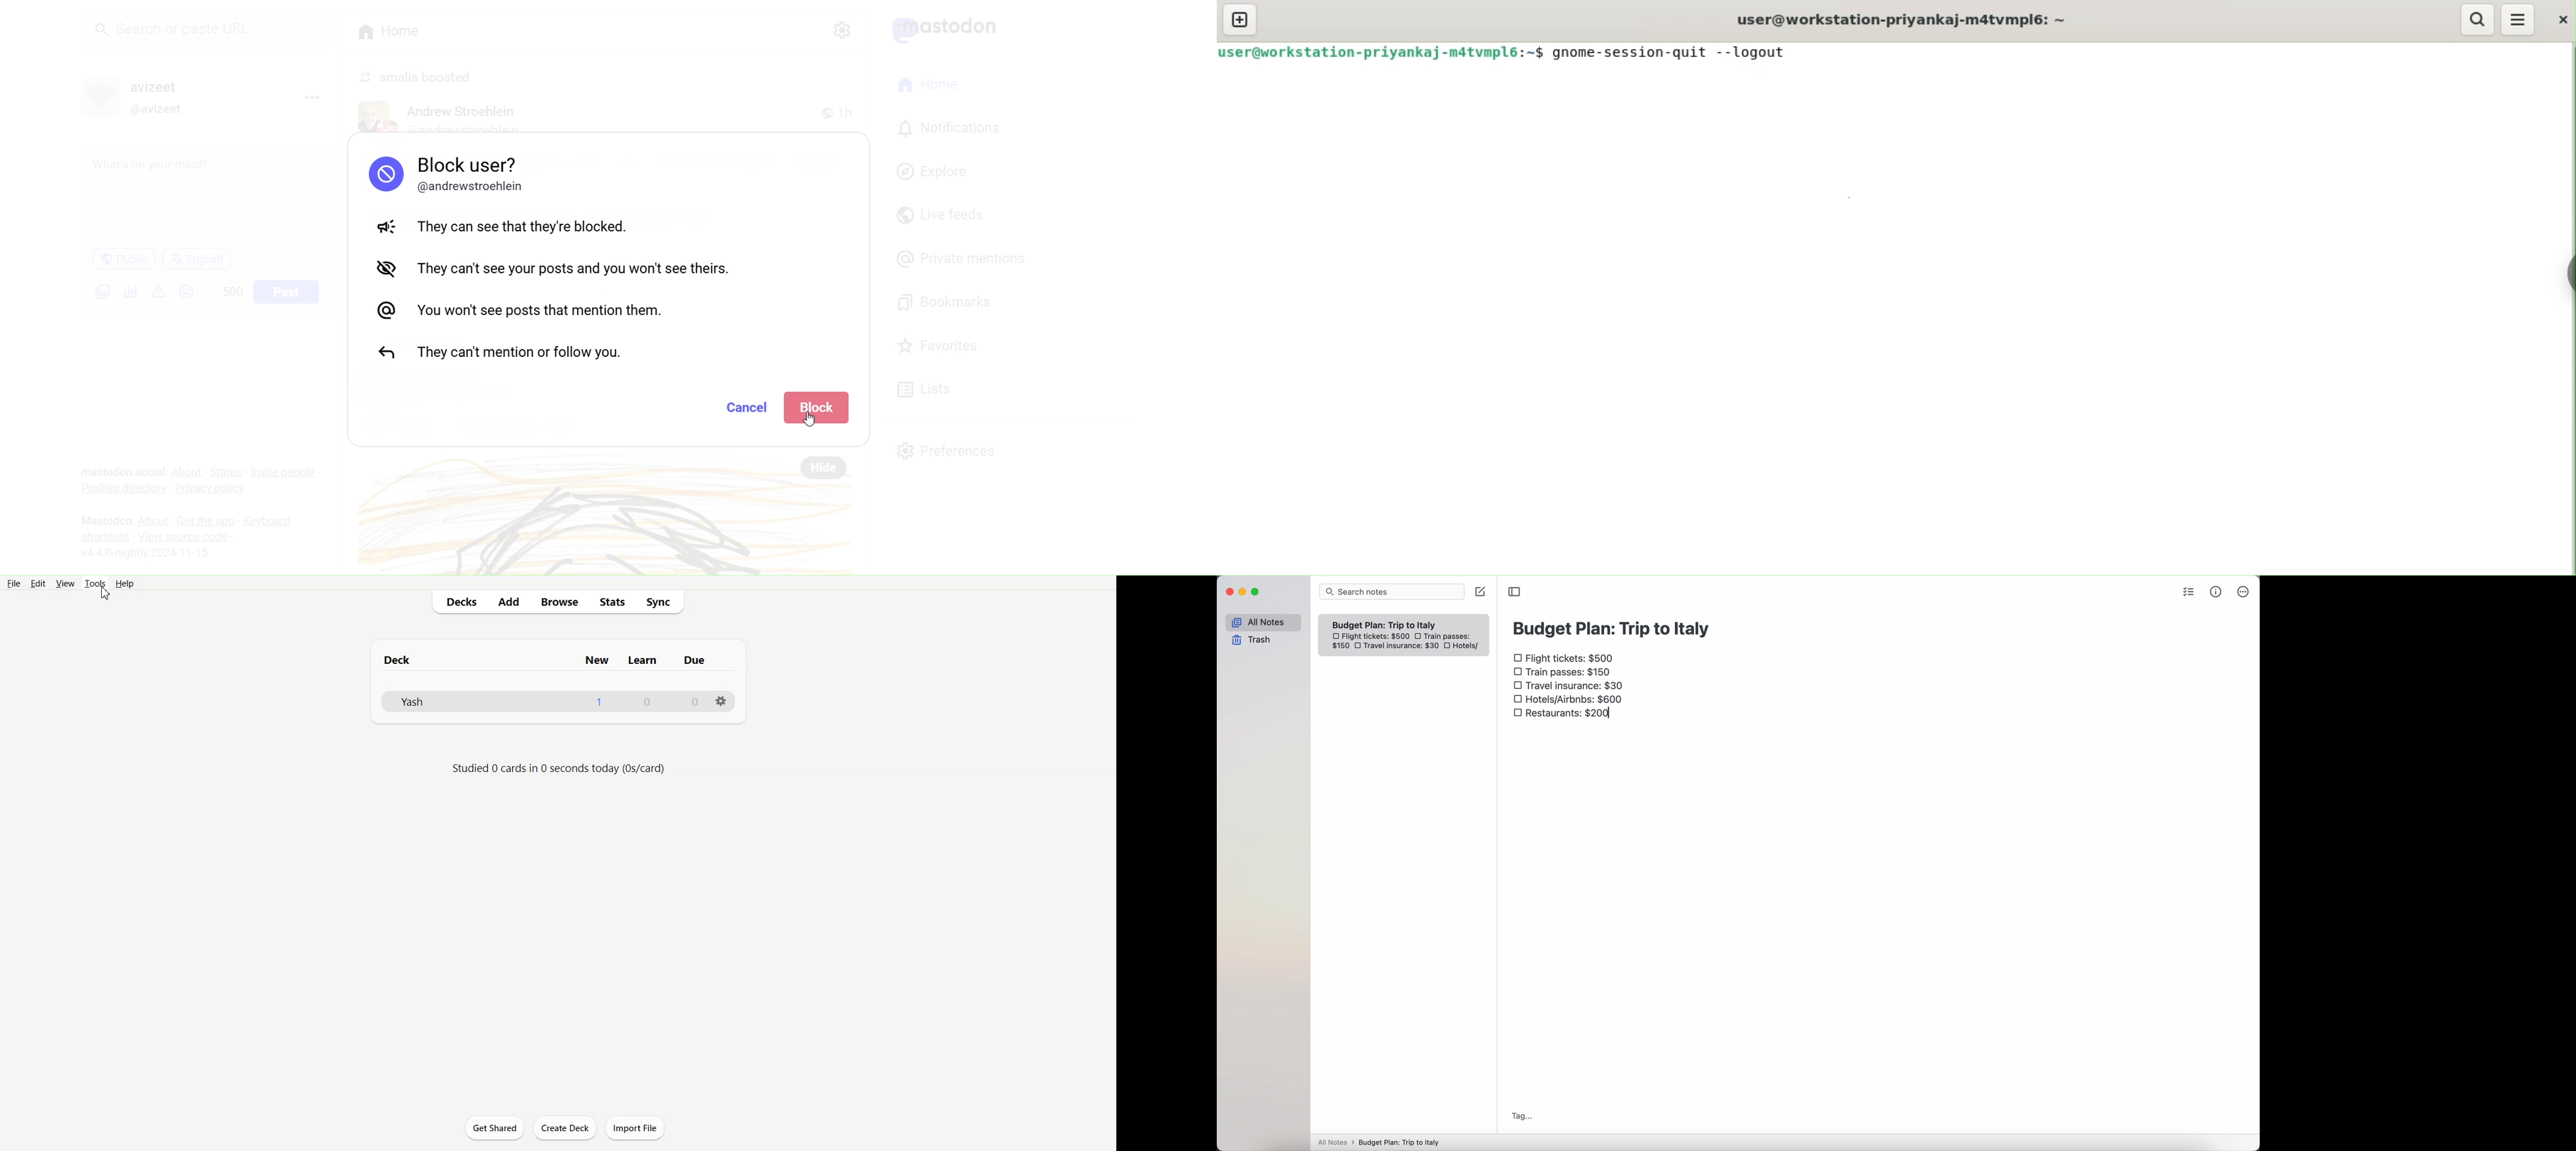  I want to click on cursor, so click(105, 593).